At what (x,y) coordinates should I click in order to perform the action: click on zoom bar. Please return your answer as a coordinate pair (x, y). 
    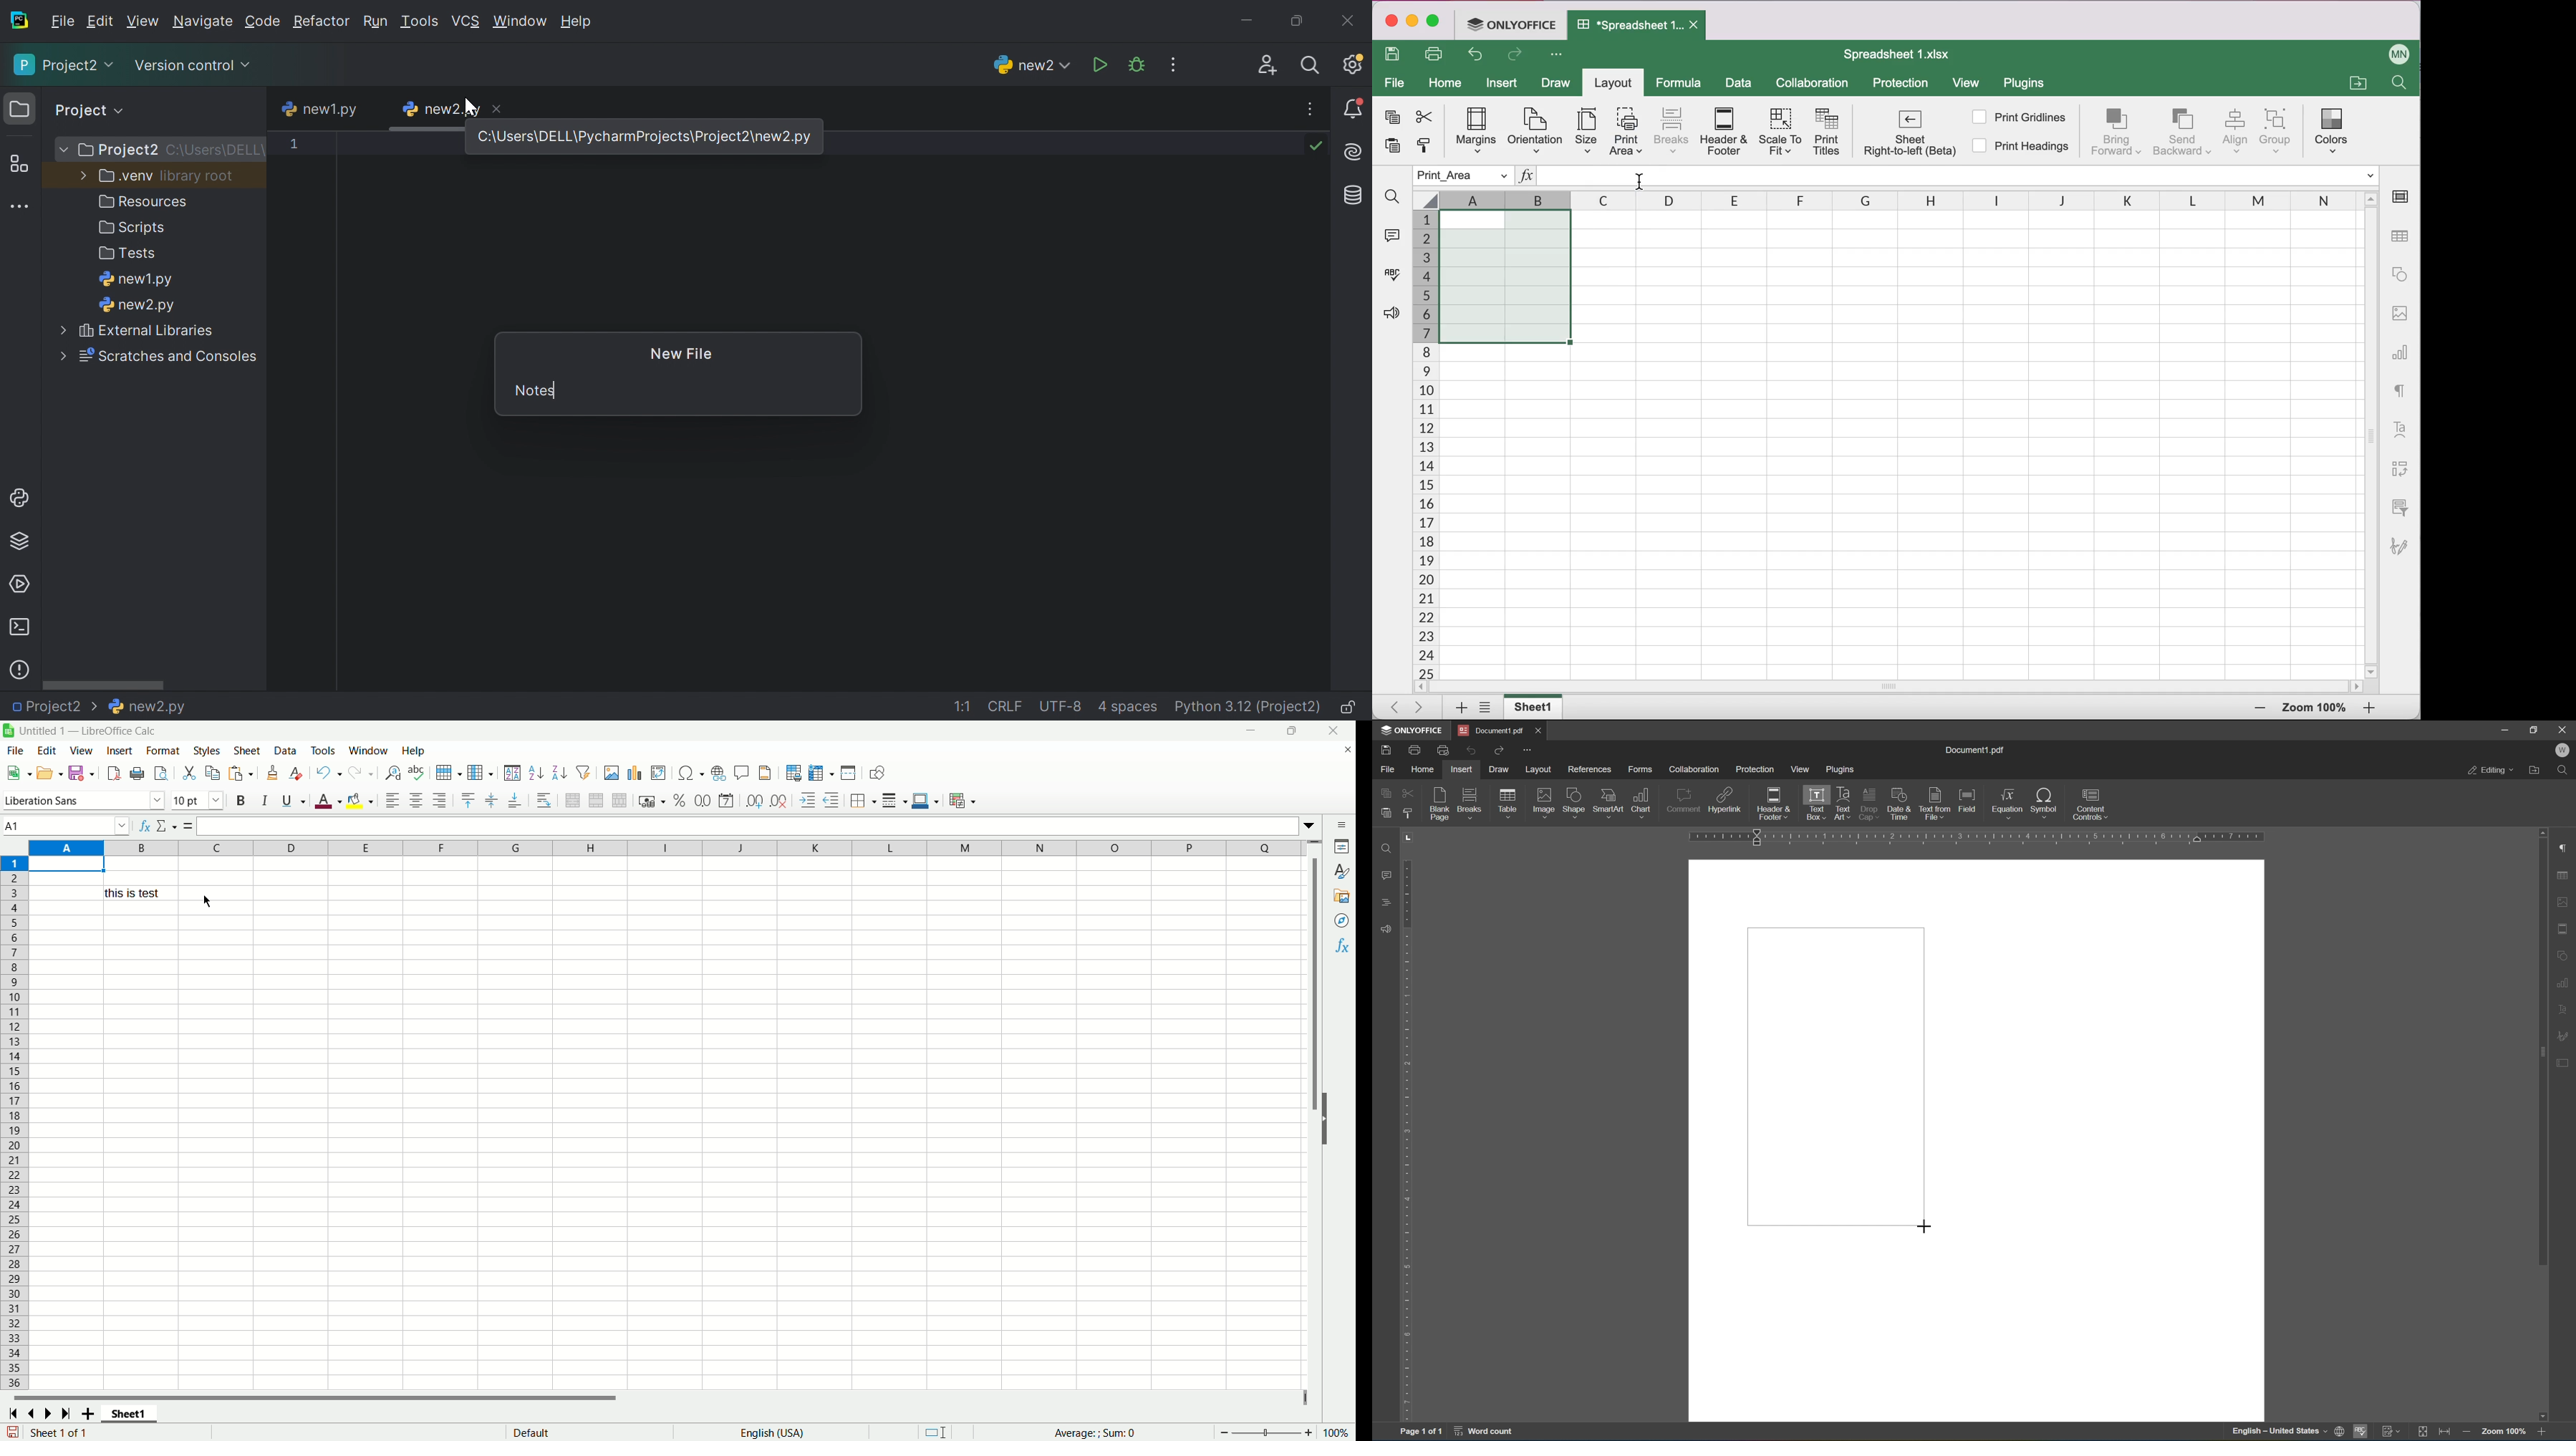
    Looking at the image, I should click on (1268, 1431).